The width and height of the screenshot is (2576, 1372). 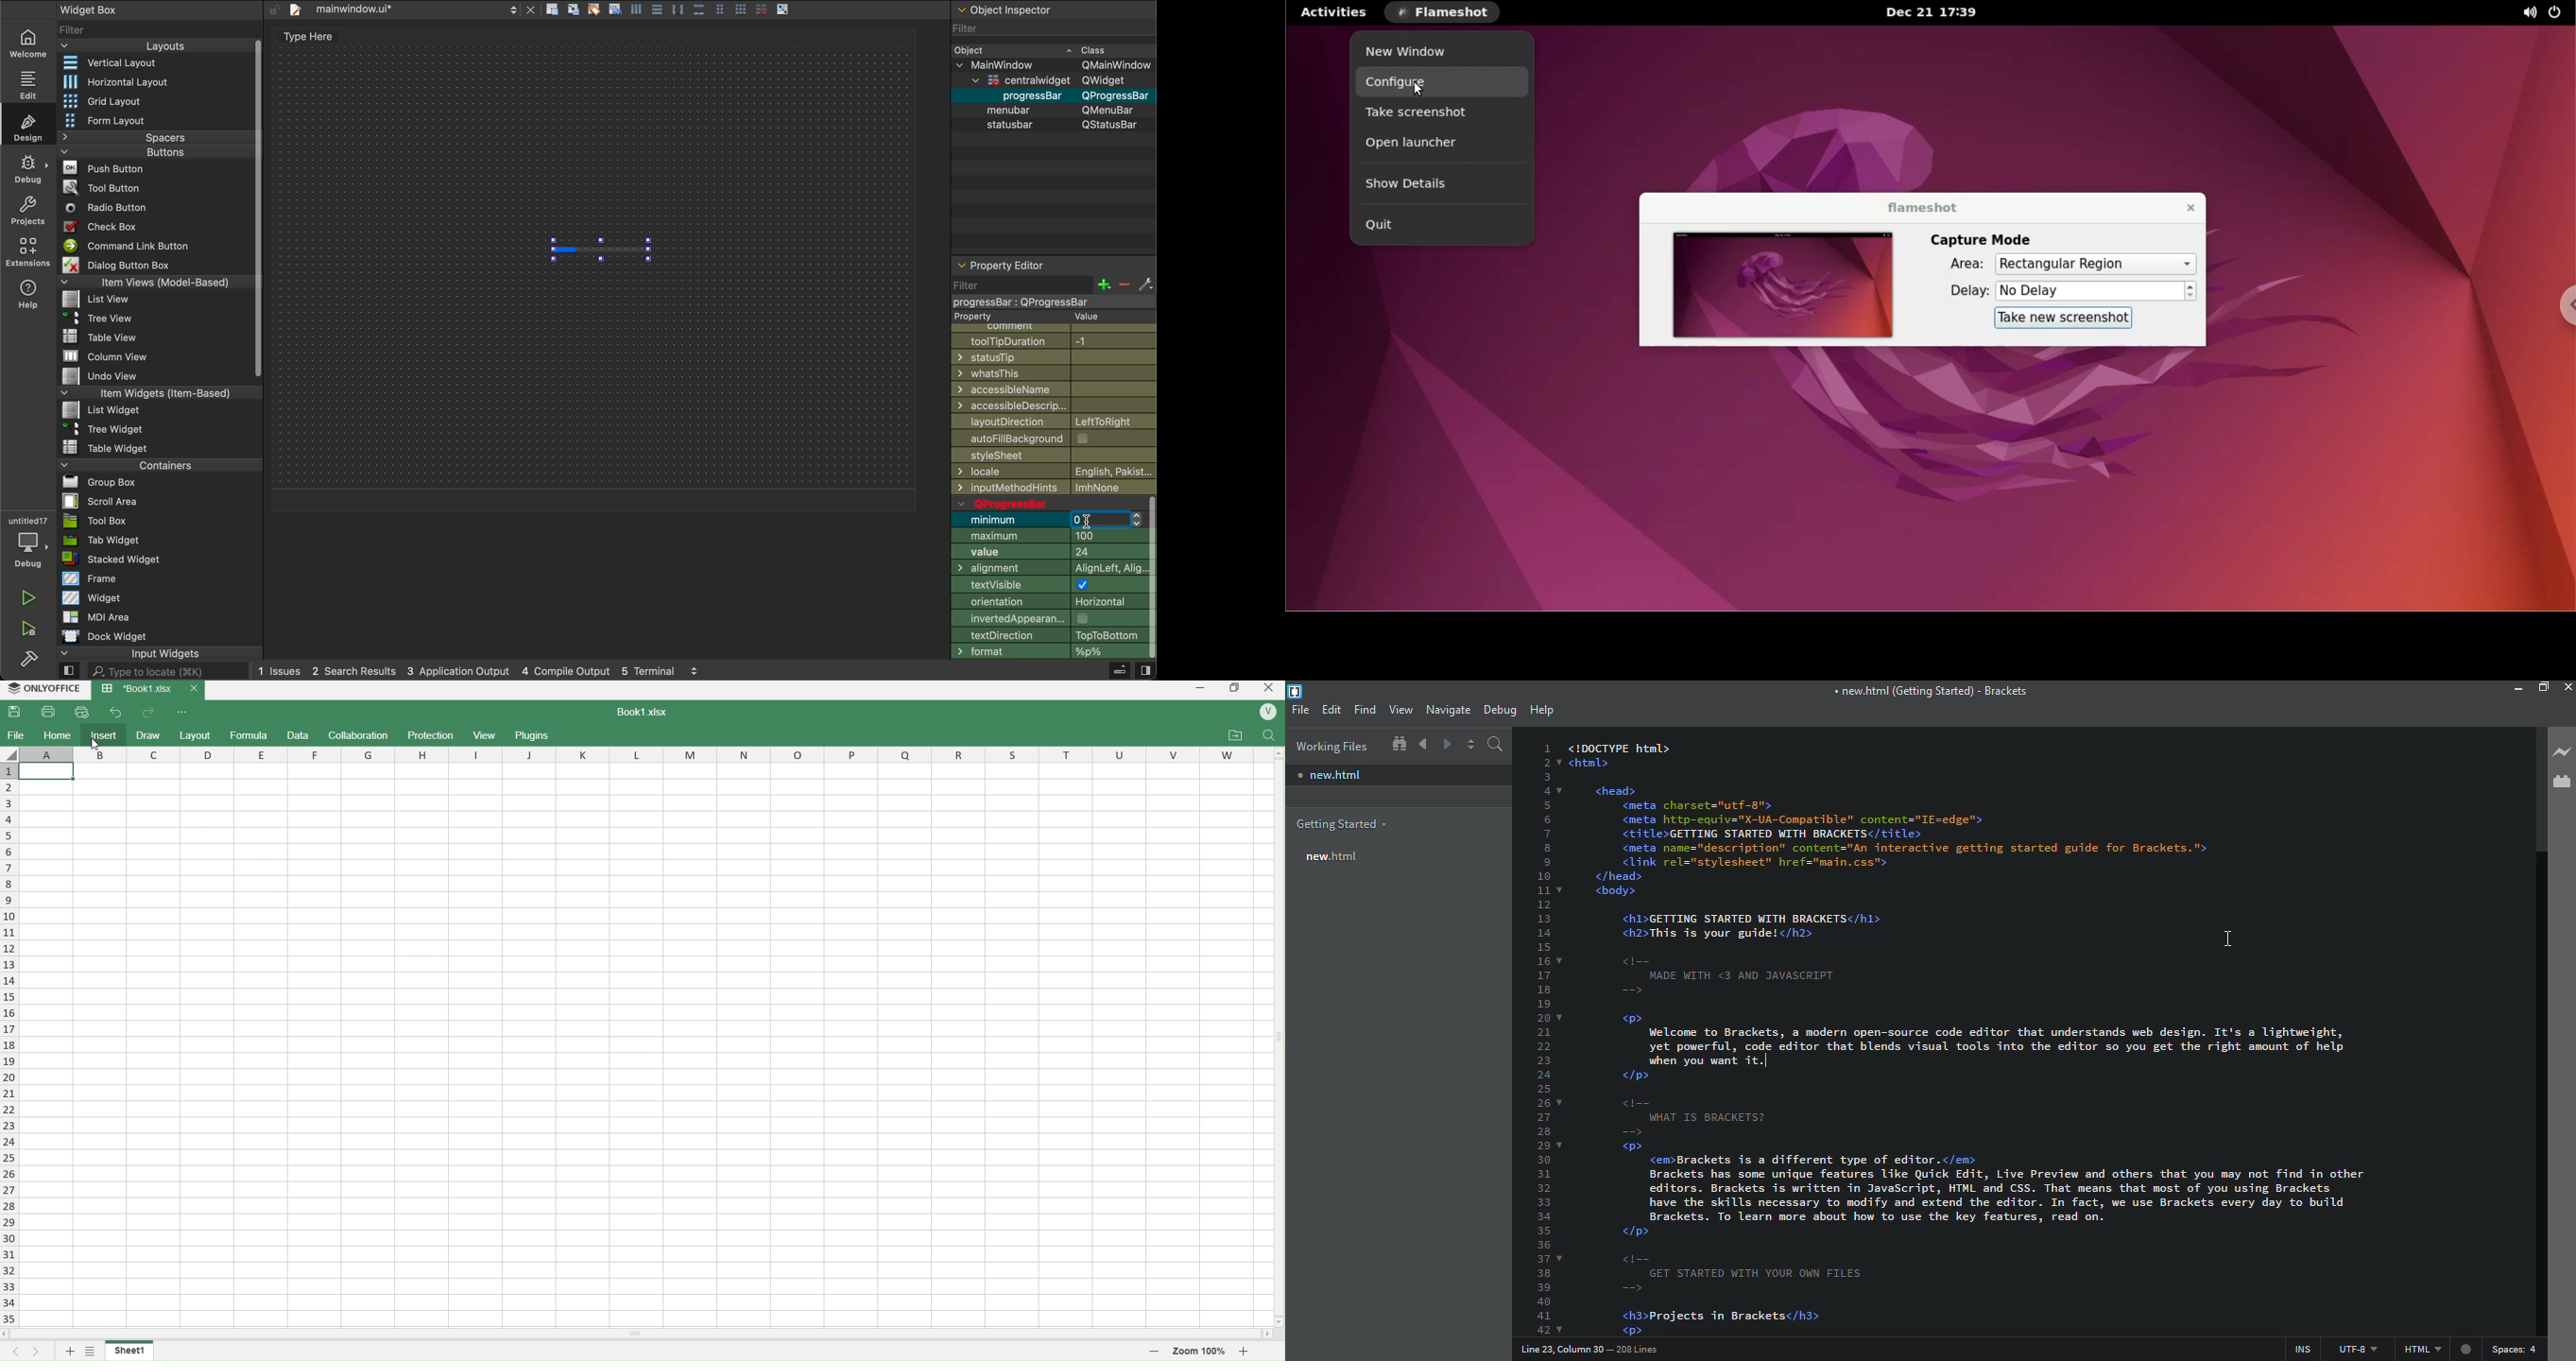 I want to click on file, so click(x=1053, y=457).